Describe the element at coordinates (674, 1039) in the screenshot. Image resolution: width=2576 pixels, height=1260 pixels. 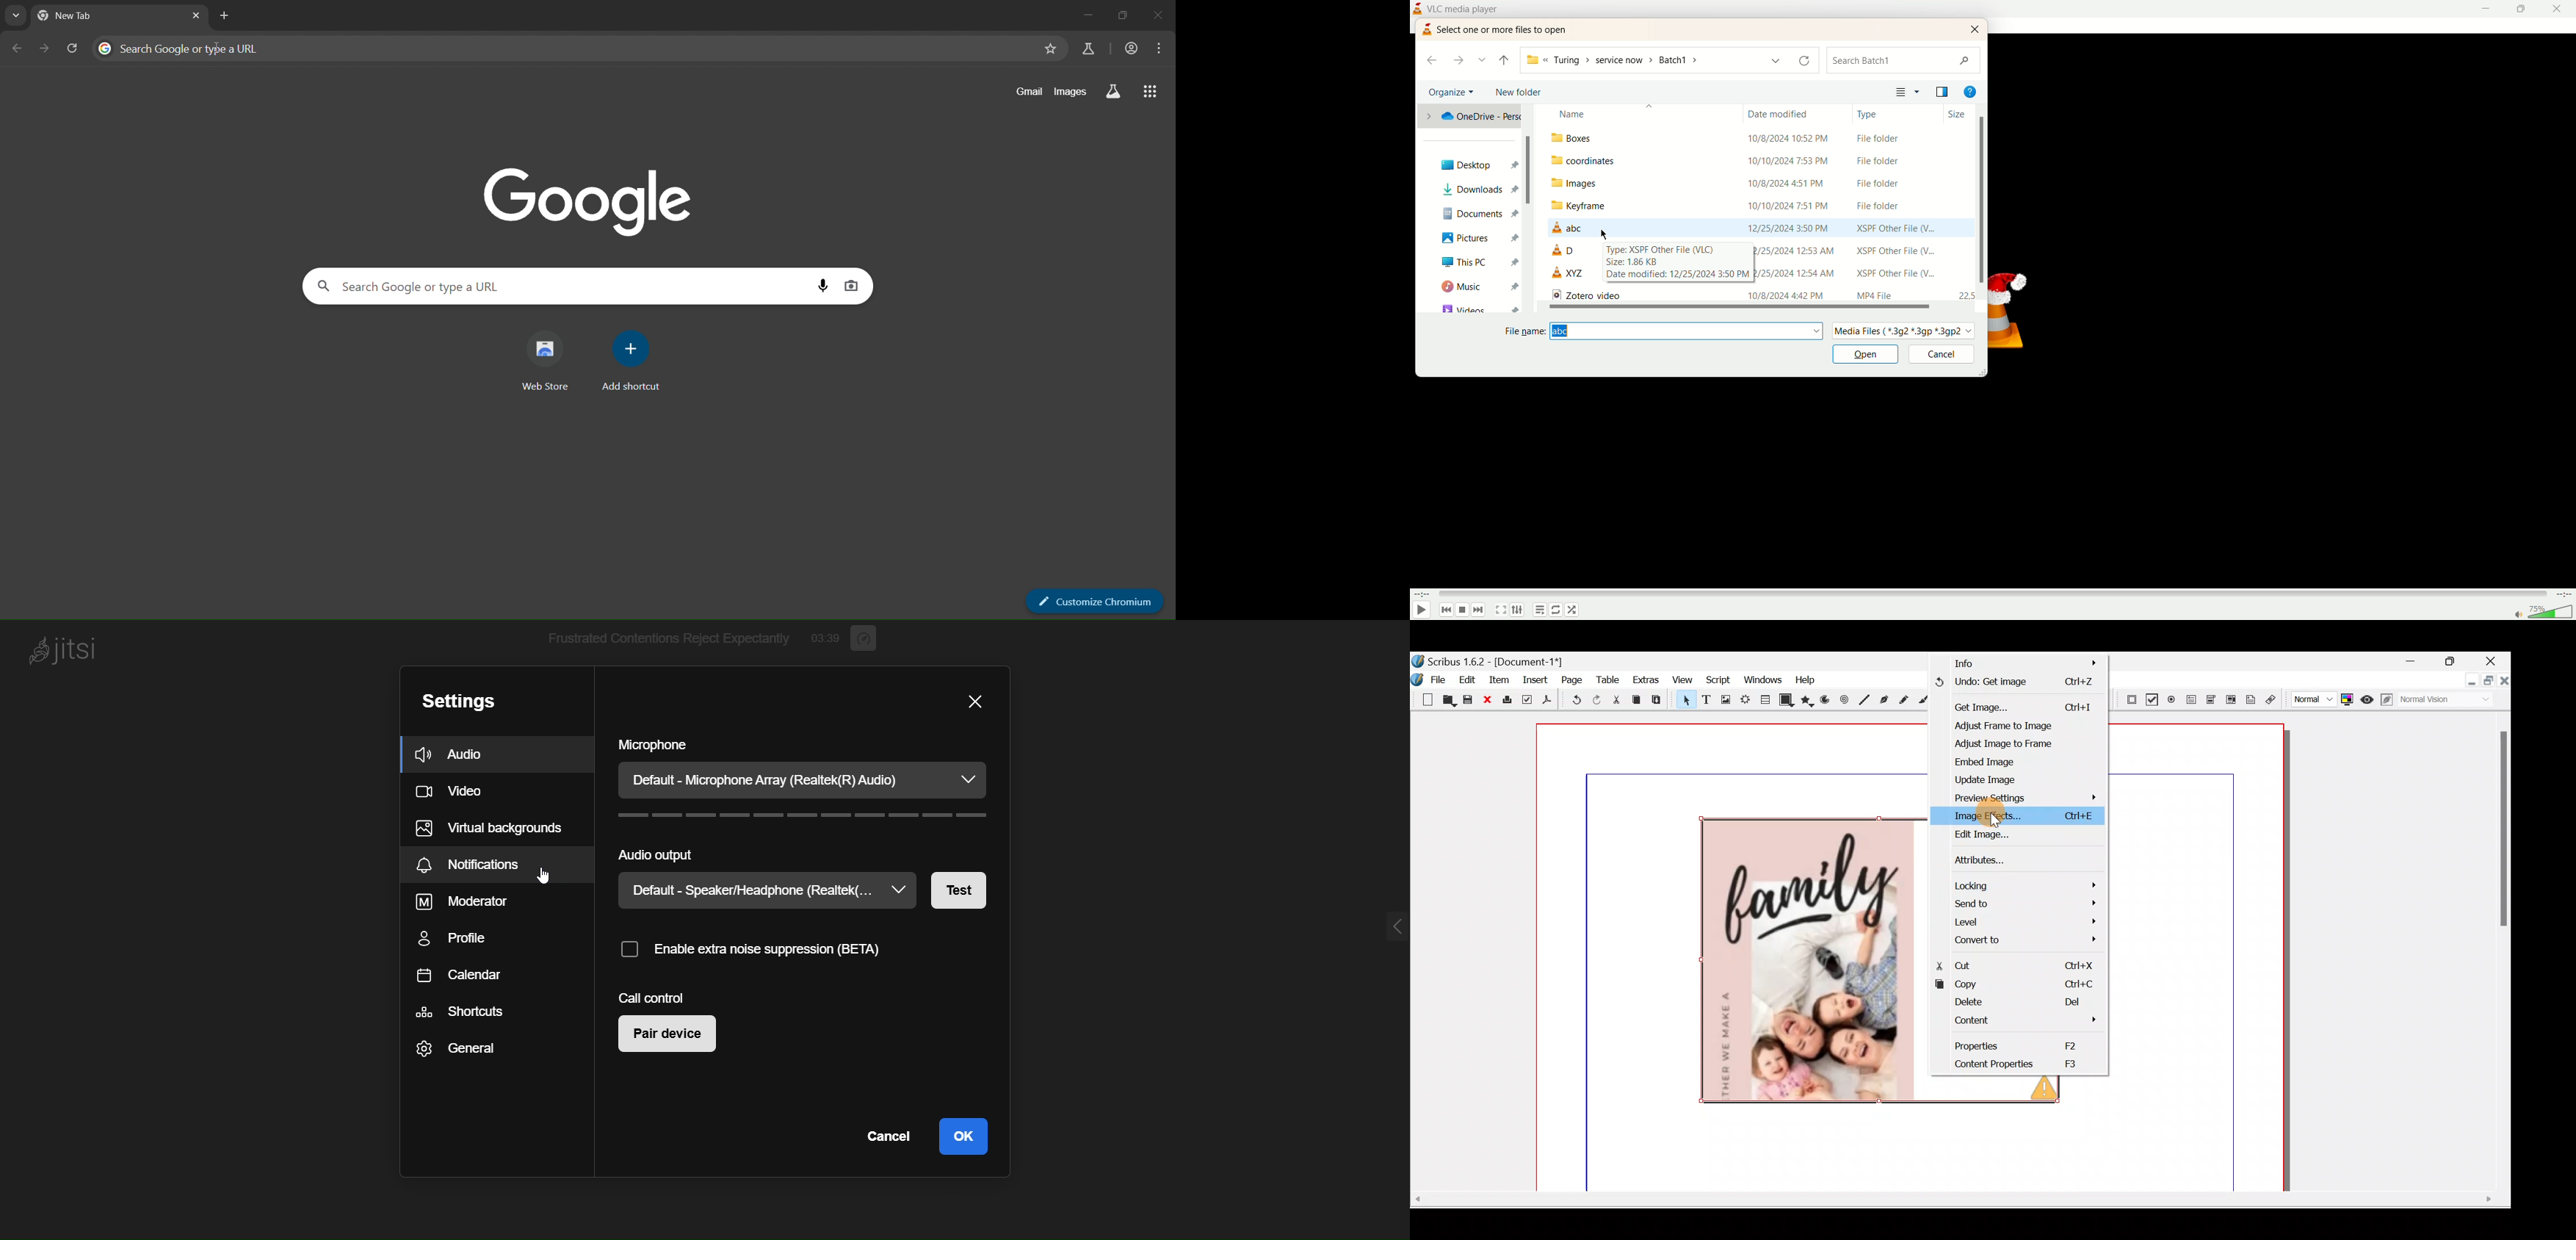
I see `pair device` at that location.